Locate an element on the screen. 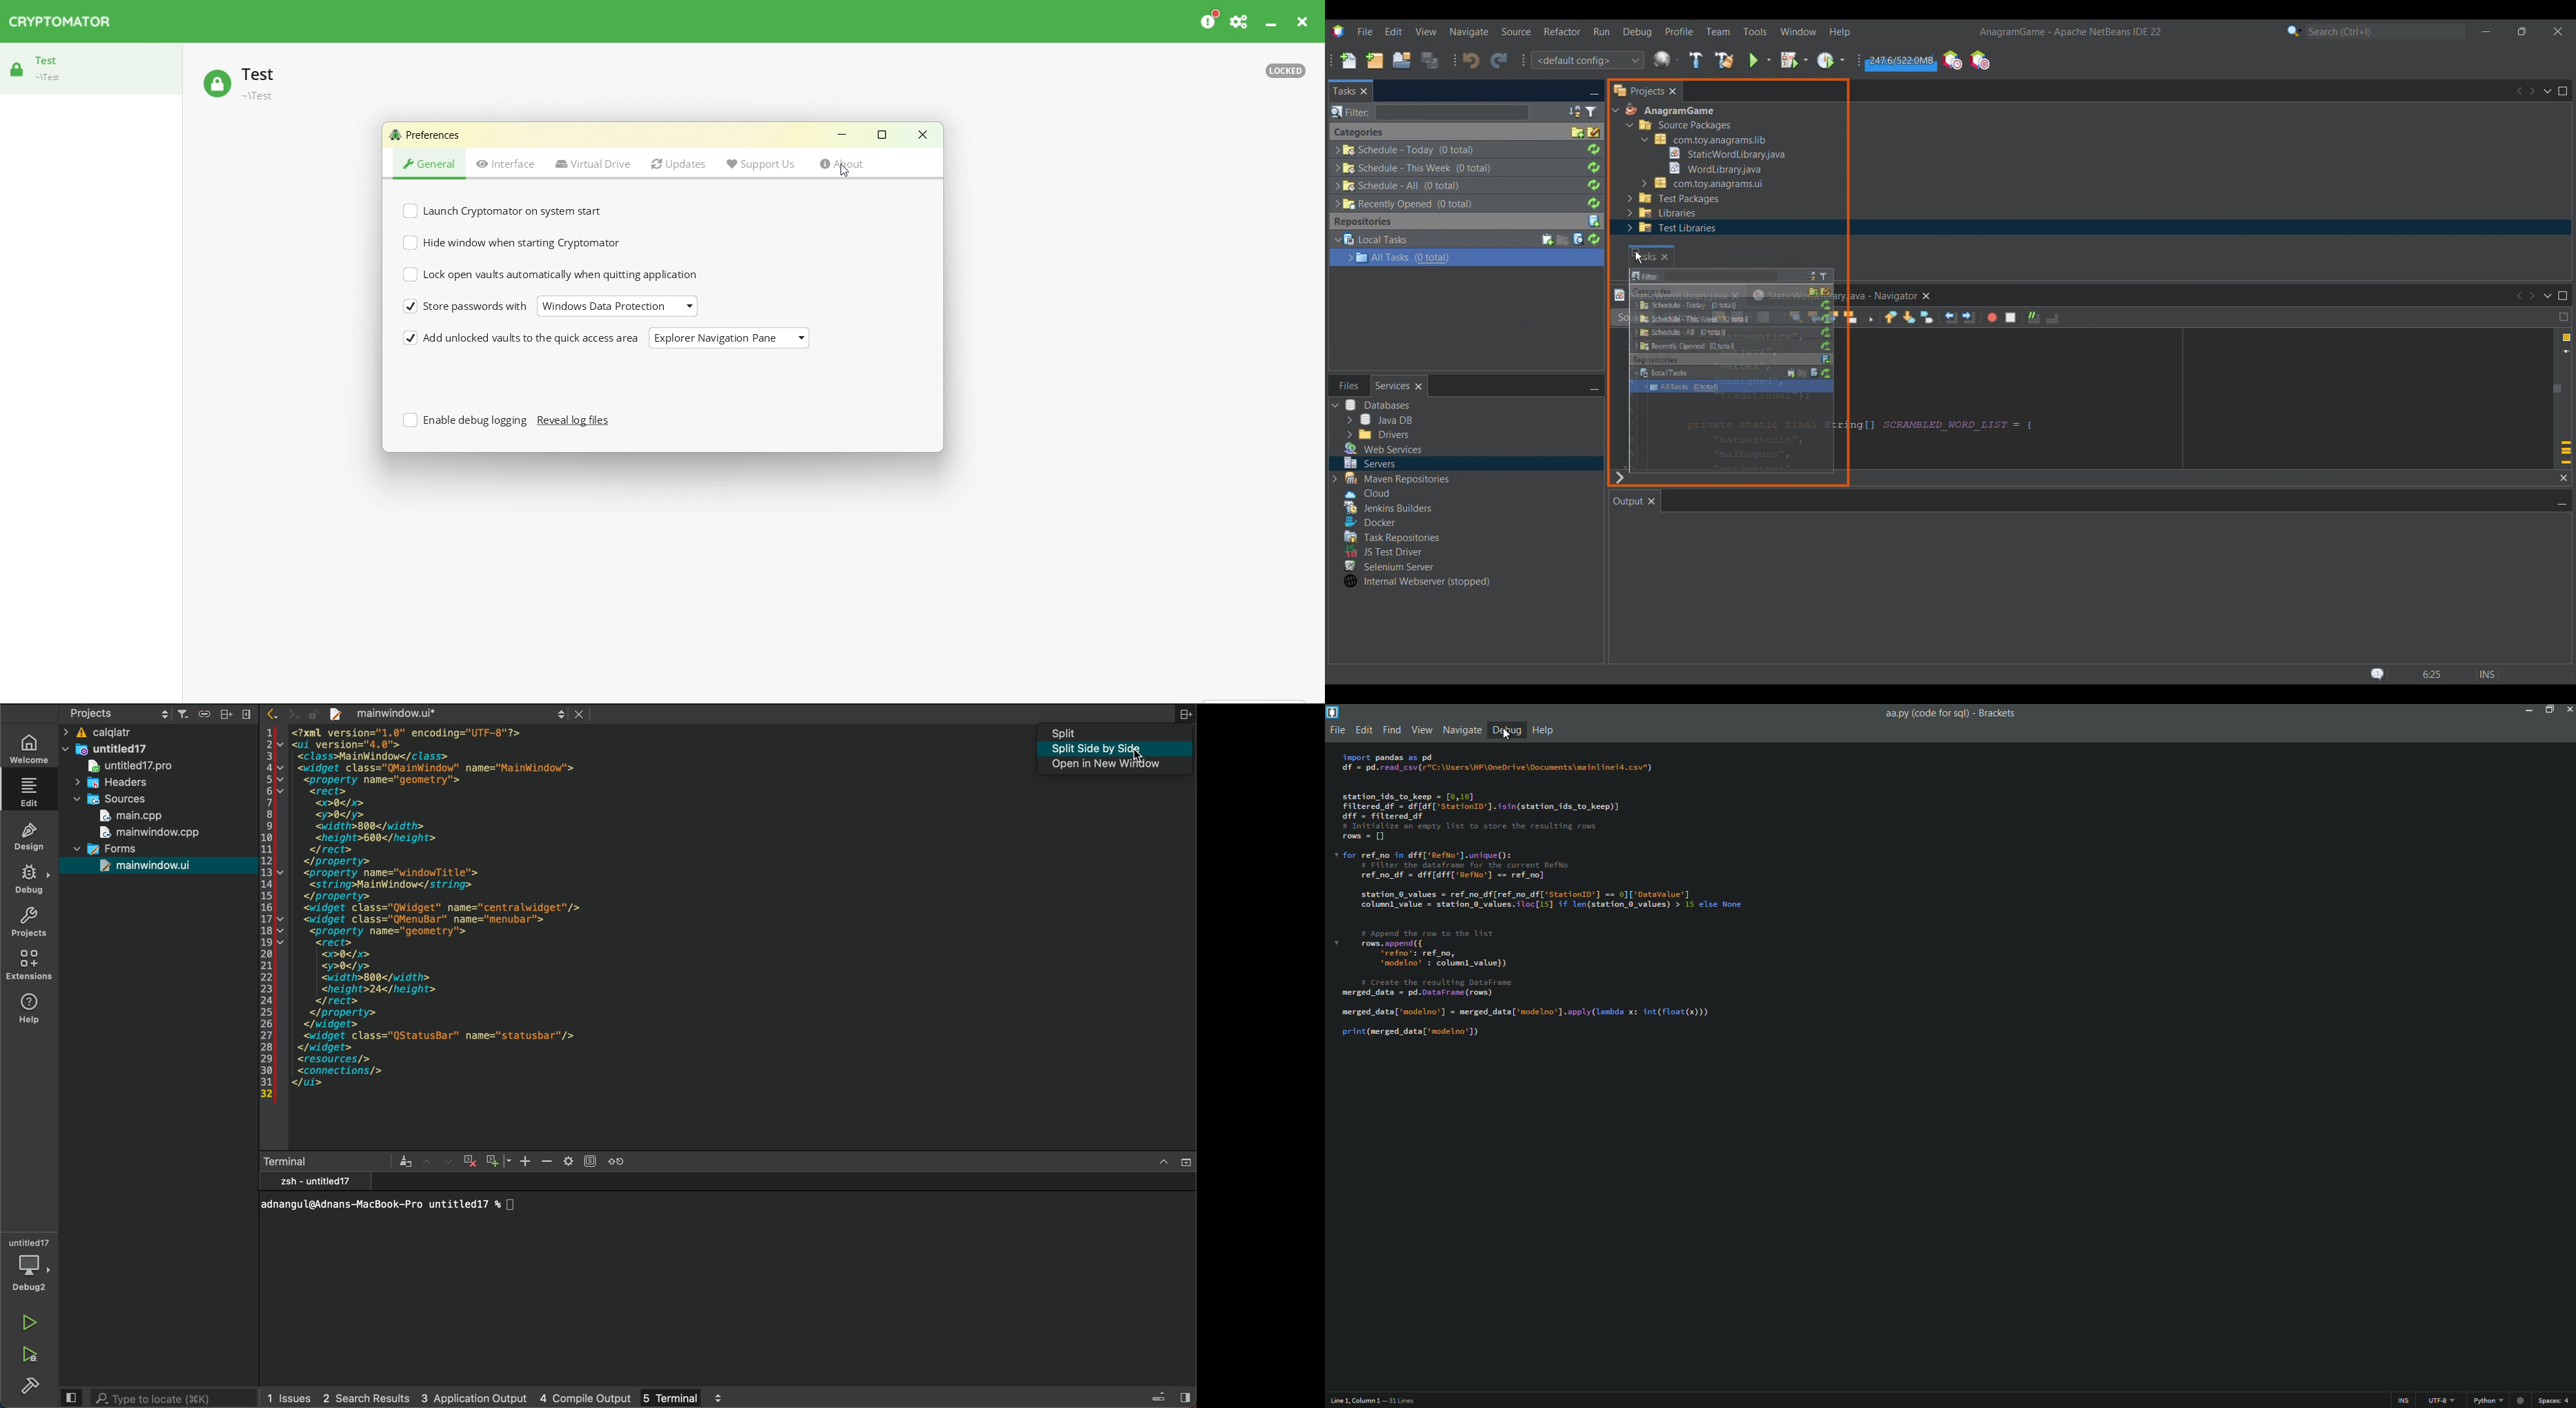  cursor is located at coordinates (1137, 759).